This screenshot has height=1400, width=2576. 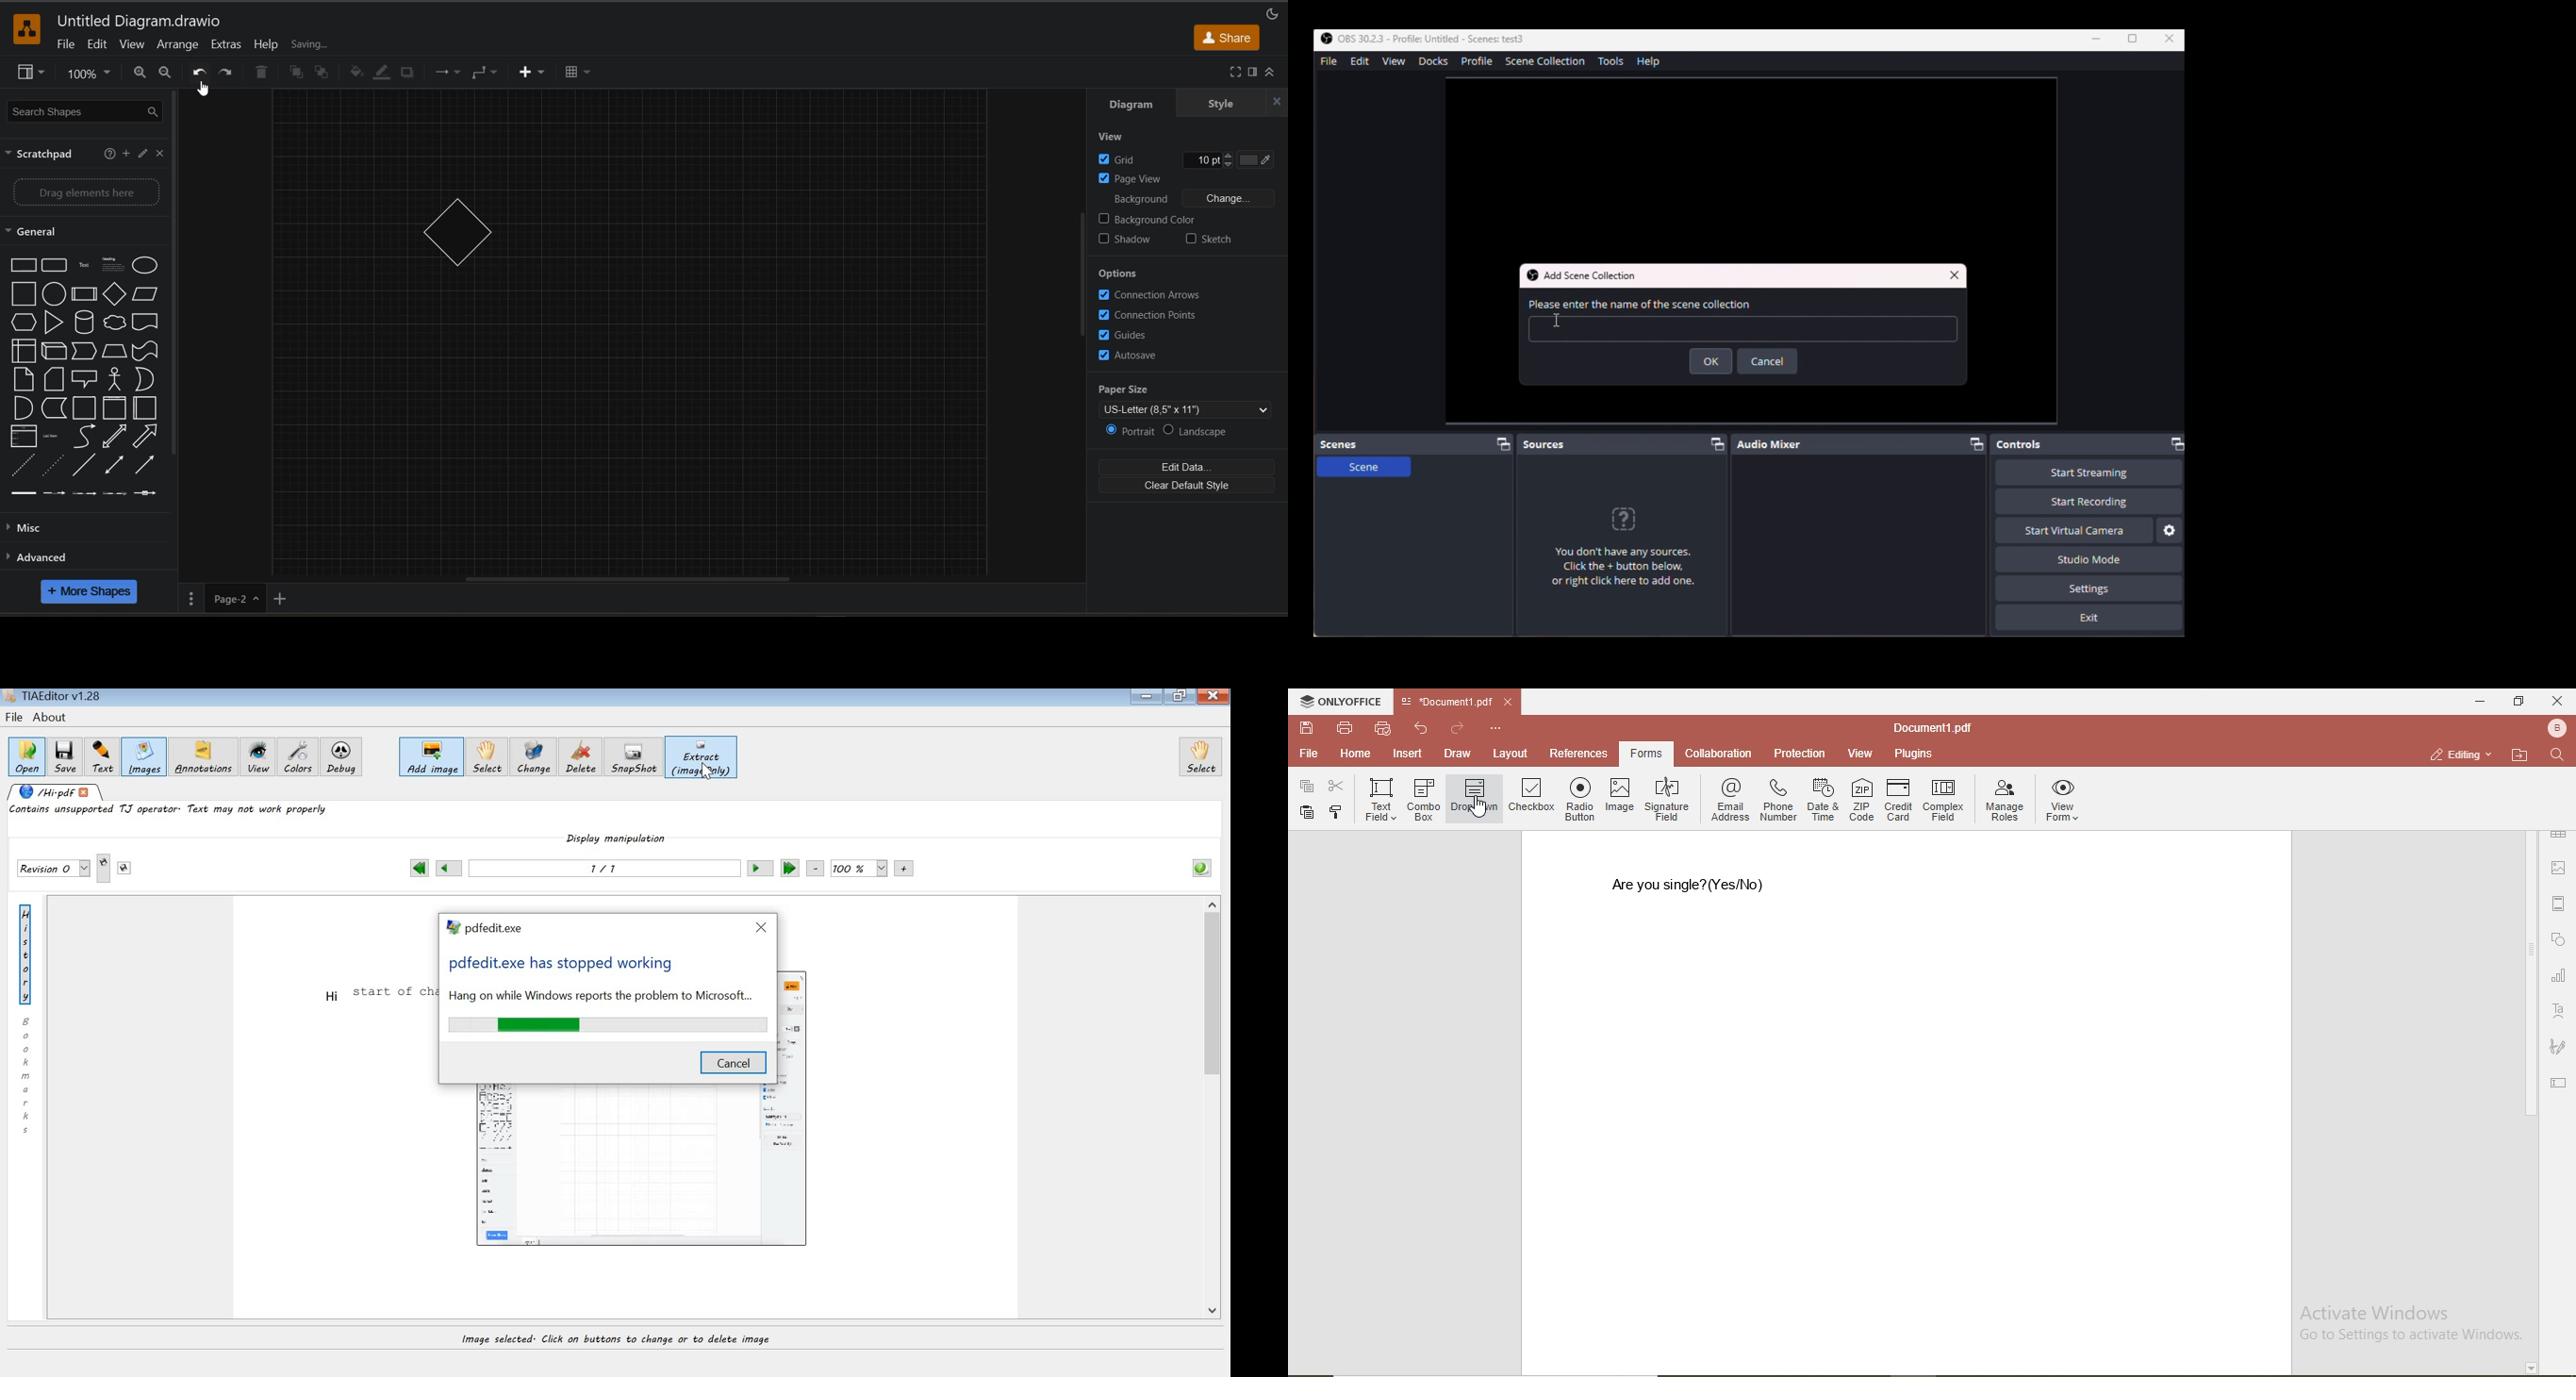 What do you see at coordinates (1193, 486) in the screenshot?
I see `clear default style` at bounding box center [1193, 486].